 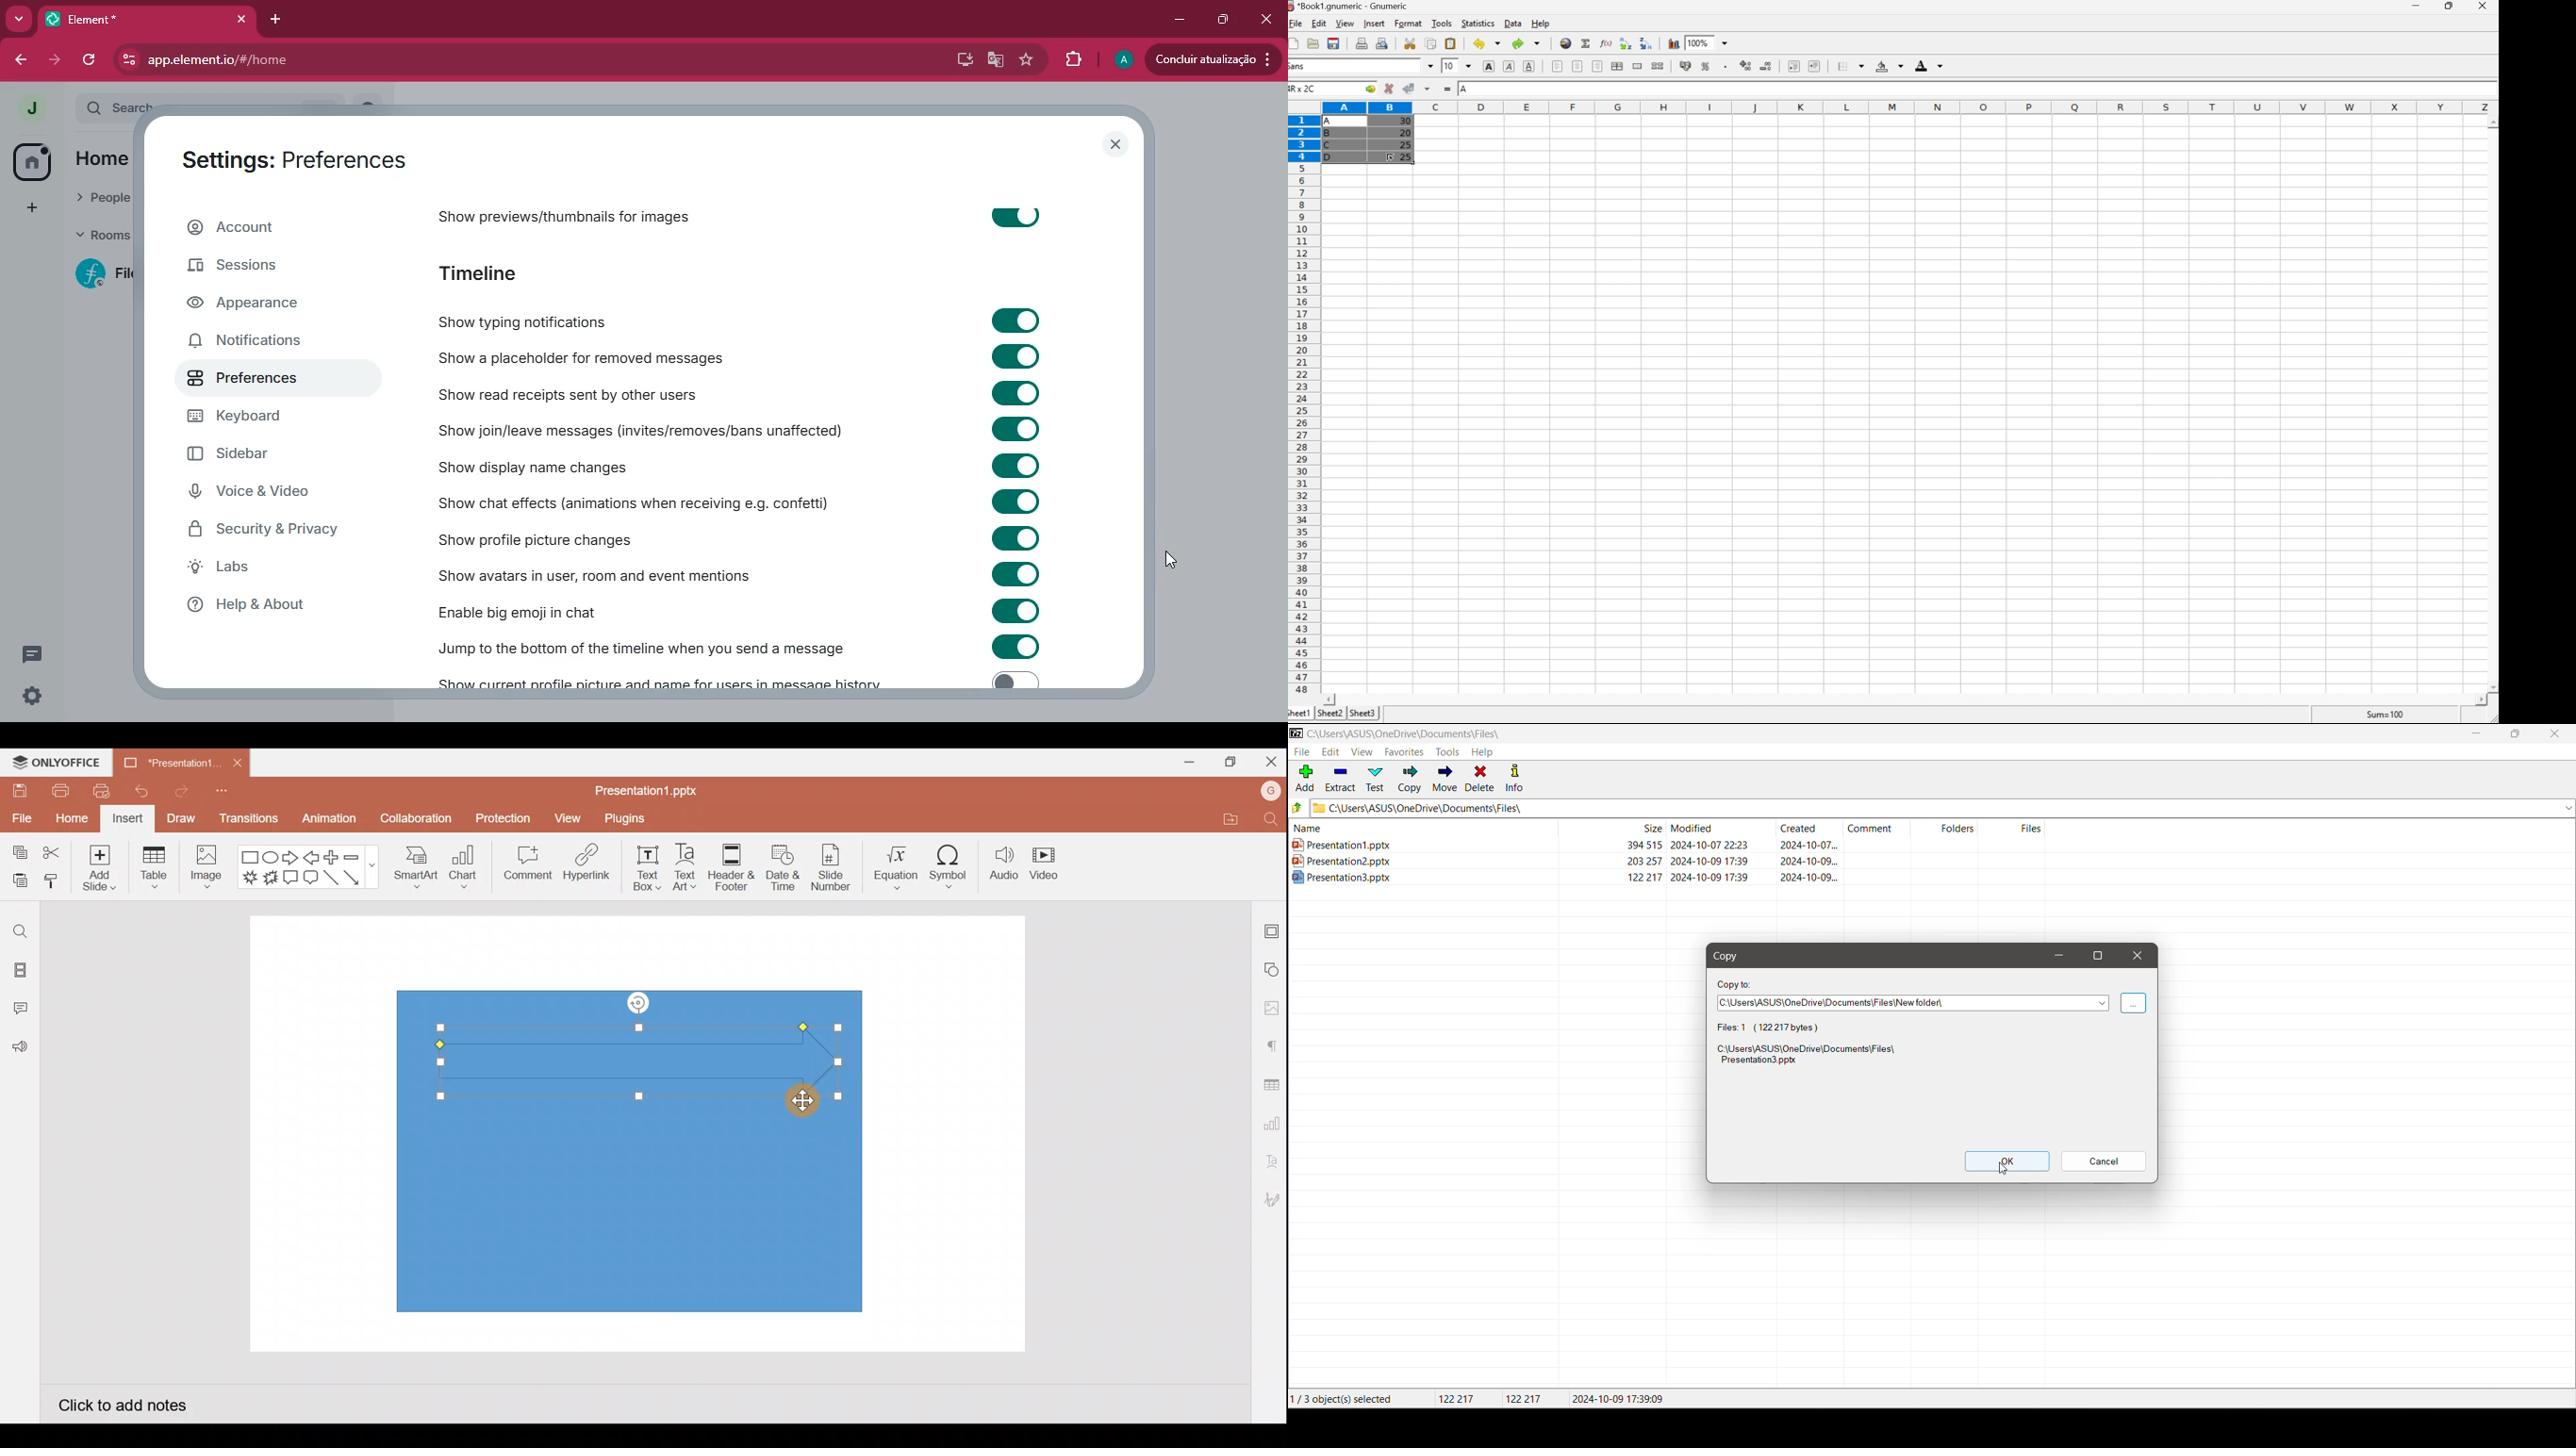 I want to click on Table, so click(x=156, y=869).